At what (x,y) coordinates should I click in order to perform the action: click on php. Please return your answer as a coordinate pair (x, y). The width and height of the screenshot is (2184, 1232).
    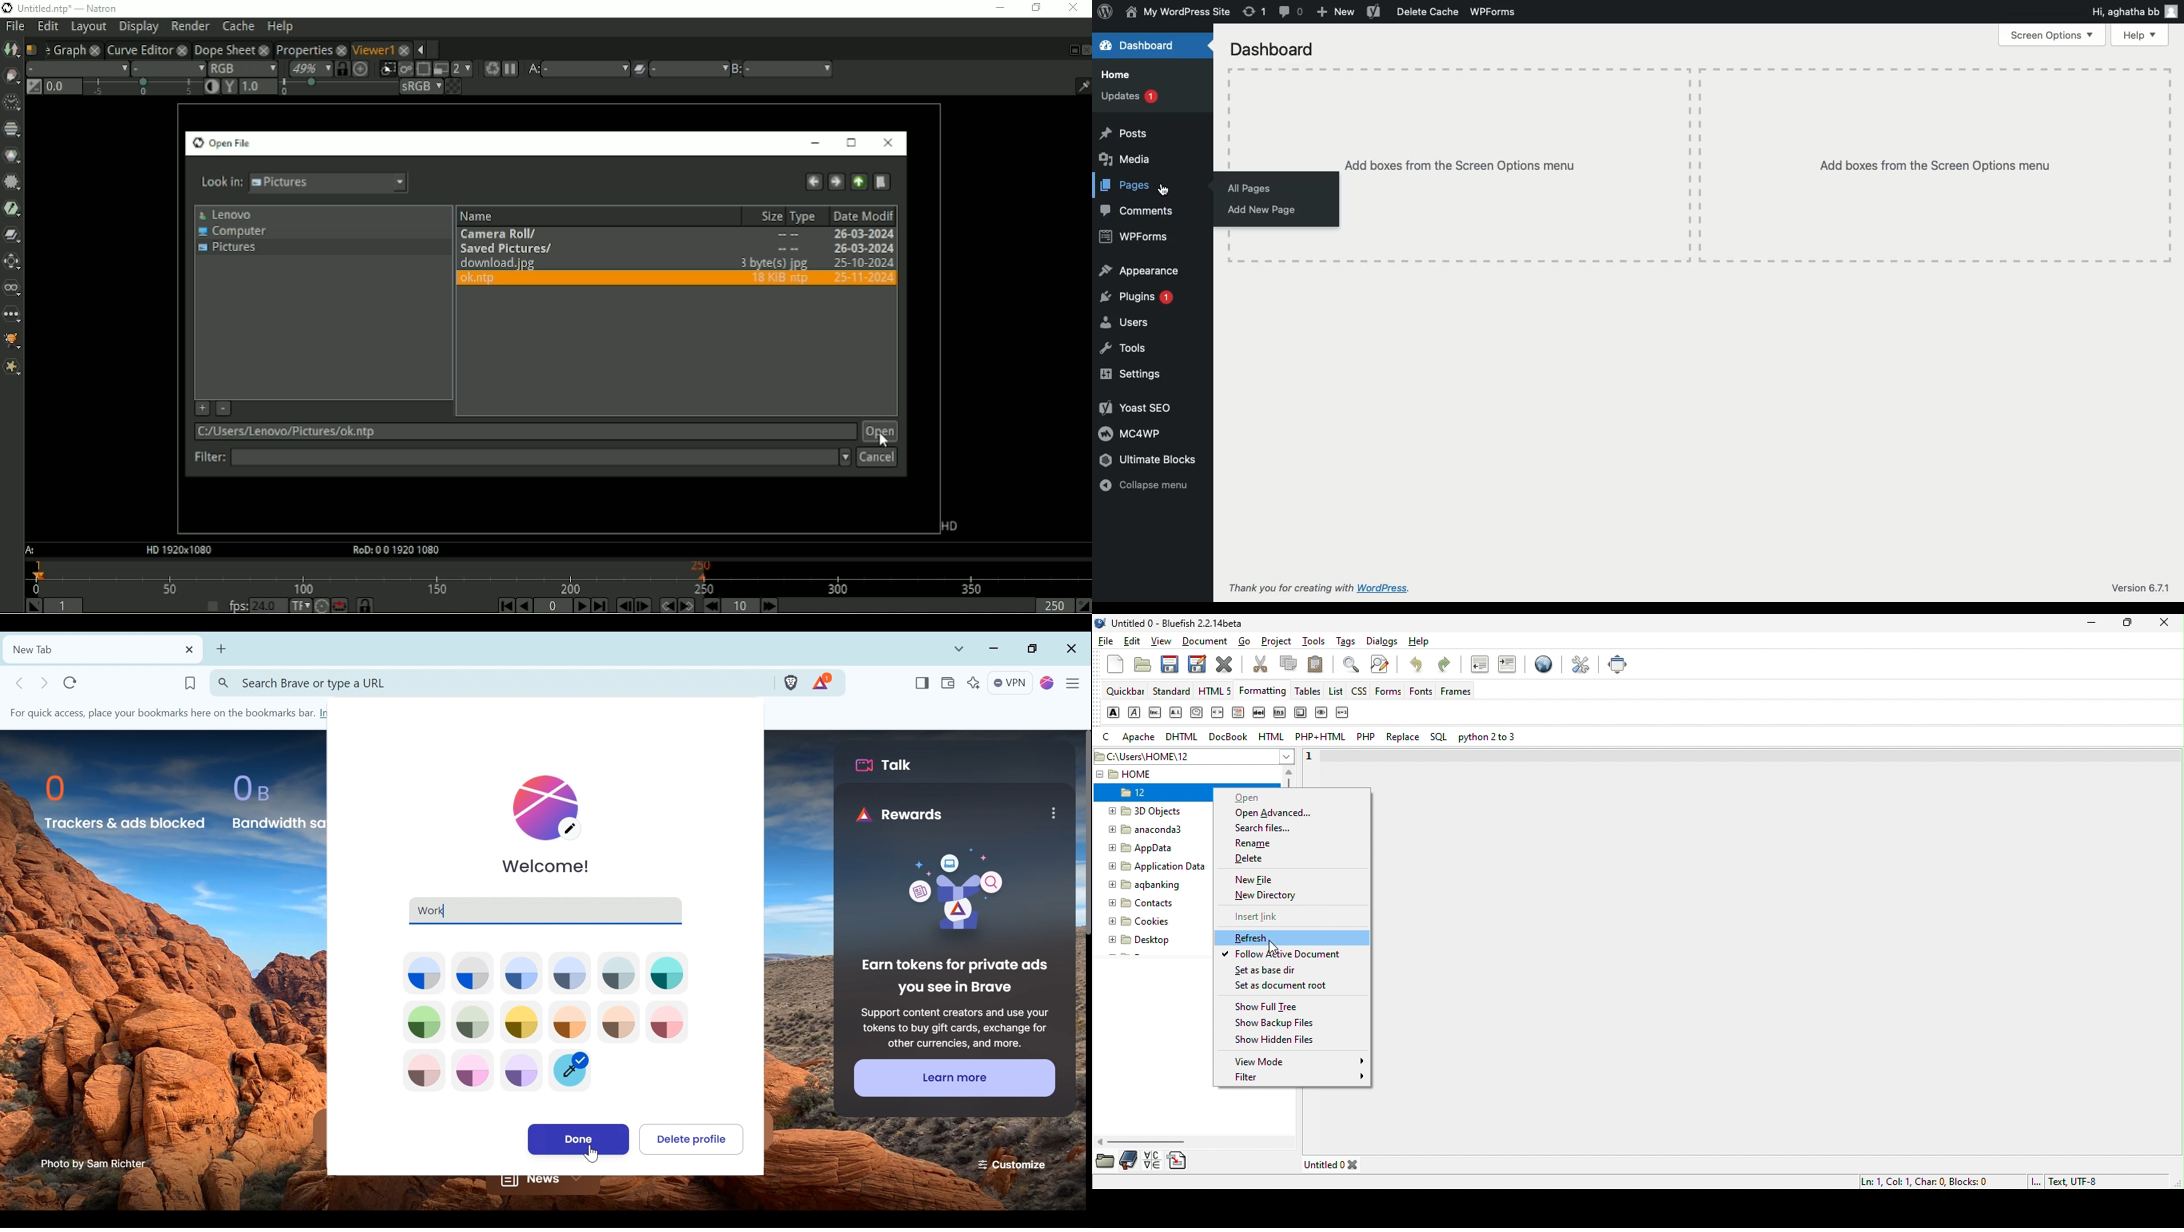
    Looking at the image, I should click on (1367, 738).